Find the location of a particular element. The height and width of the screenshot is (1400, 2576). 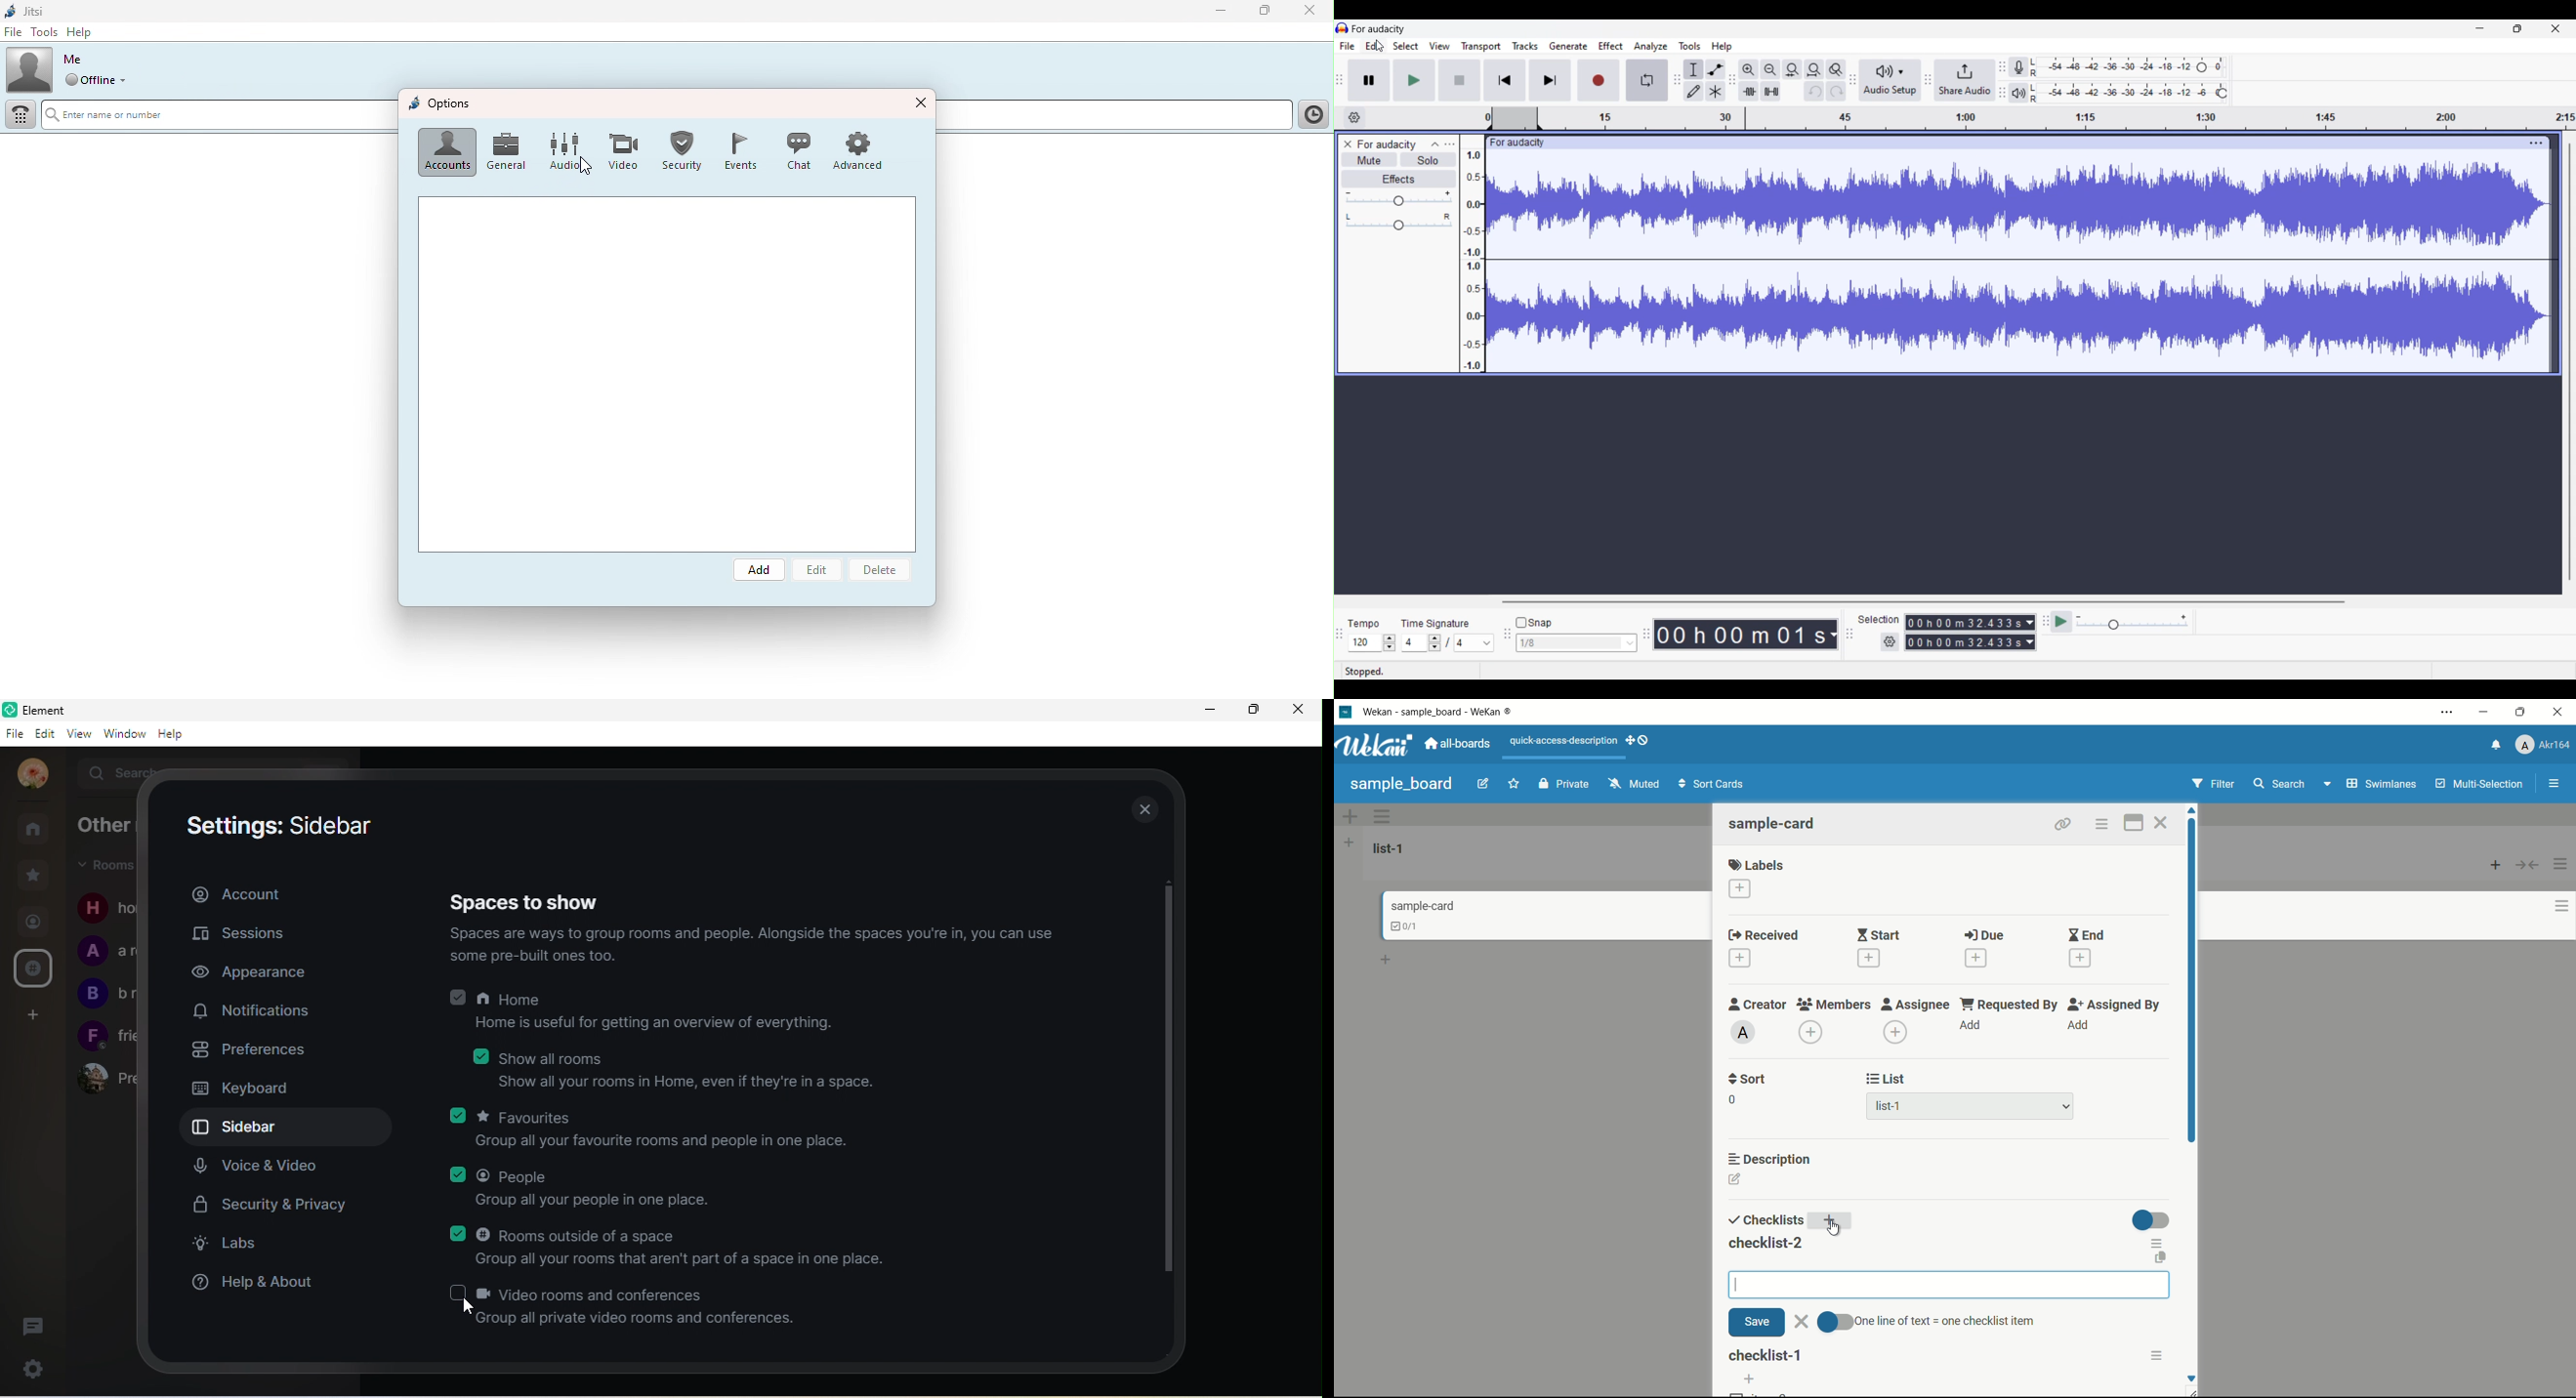

video call is located at coordinates (36, 1014).